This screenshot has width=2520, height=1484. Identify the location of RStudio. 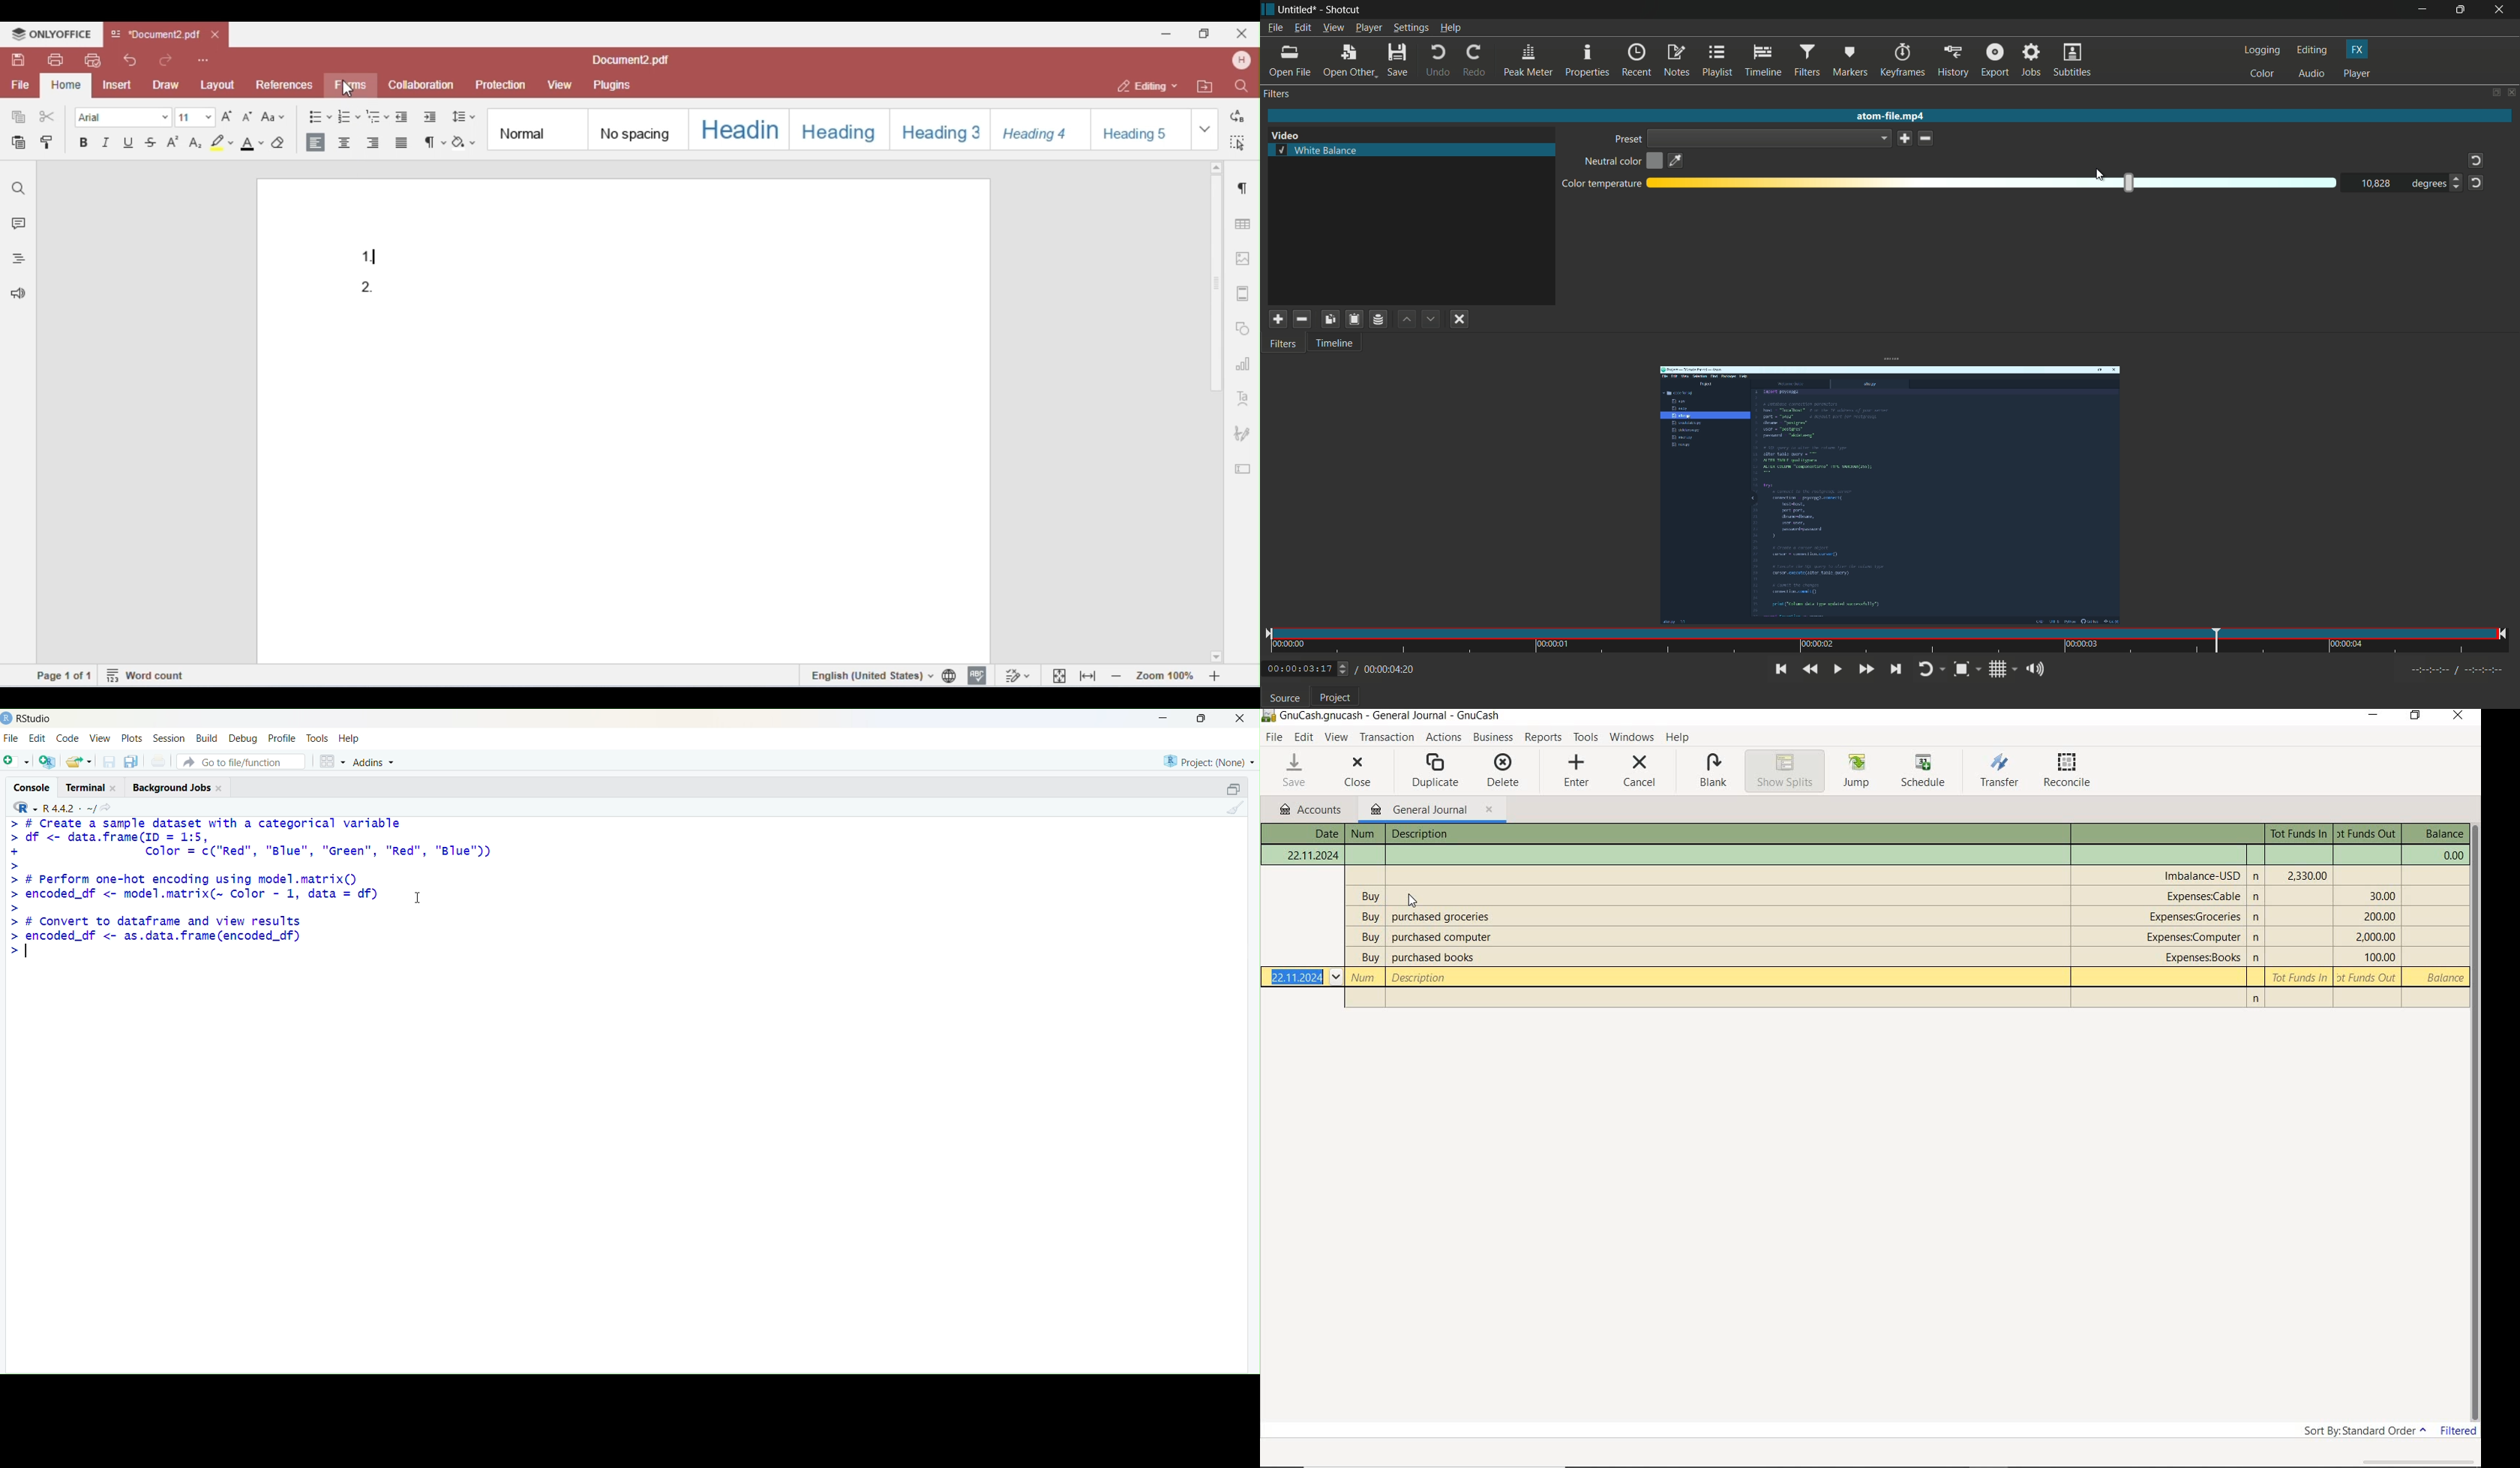
(36, 719).